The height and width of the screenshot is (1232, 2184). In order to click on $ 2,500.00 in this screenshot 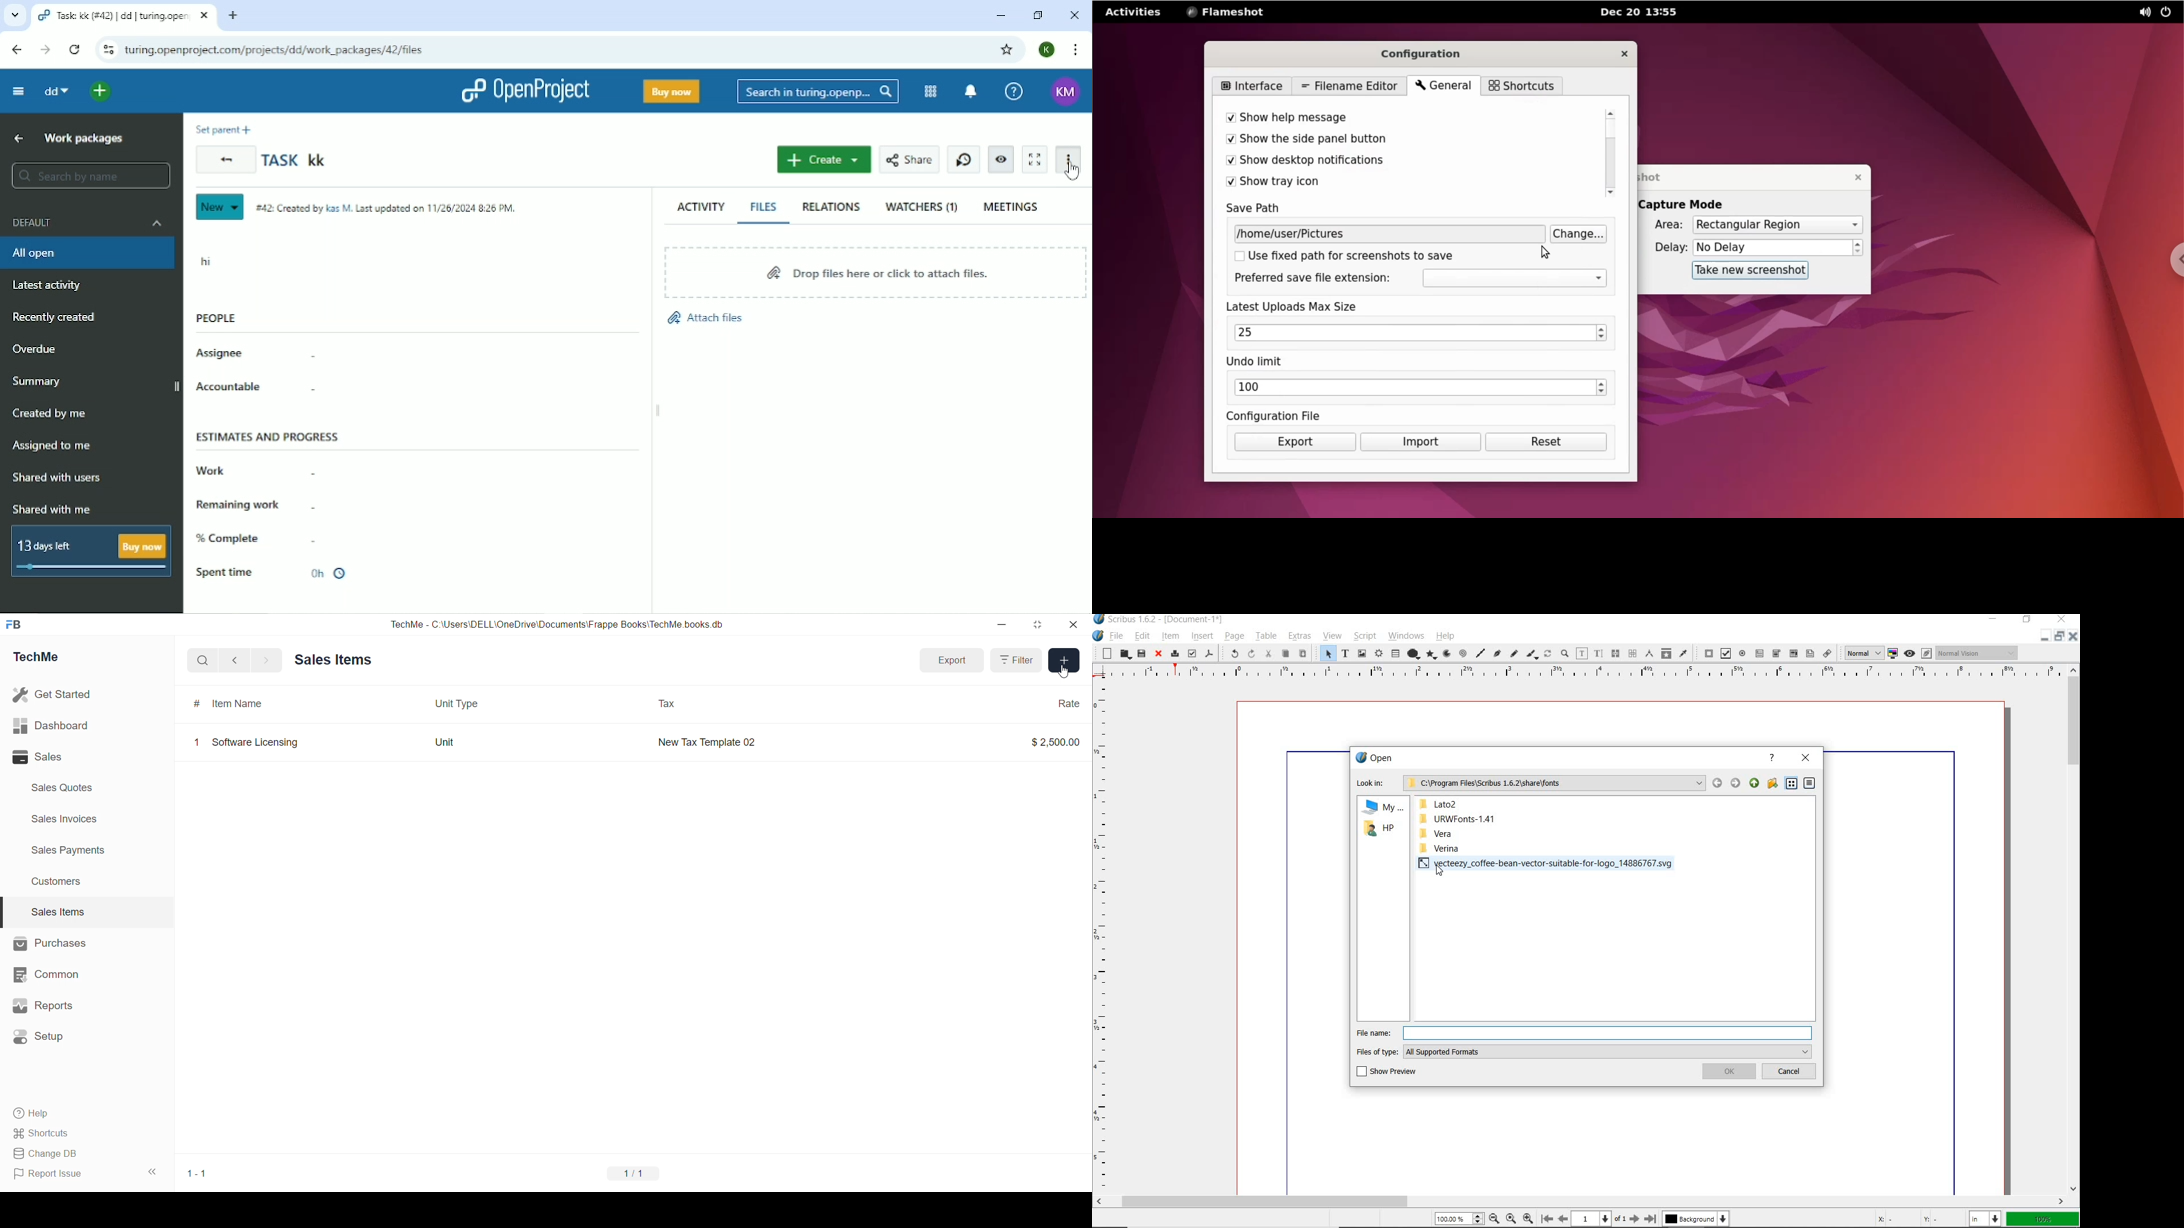, I will do `click(1054, 742)`.